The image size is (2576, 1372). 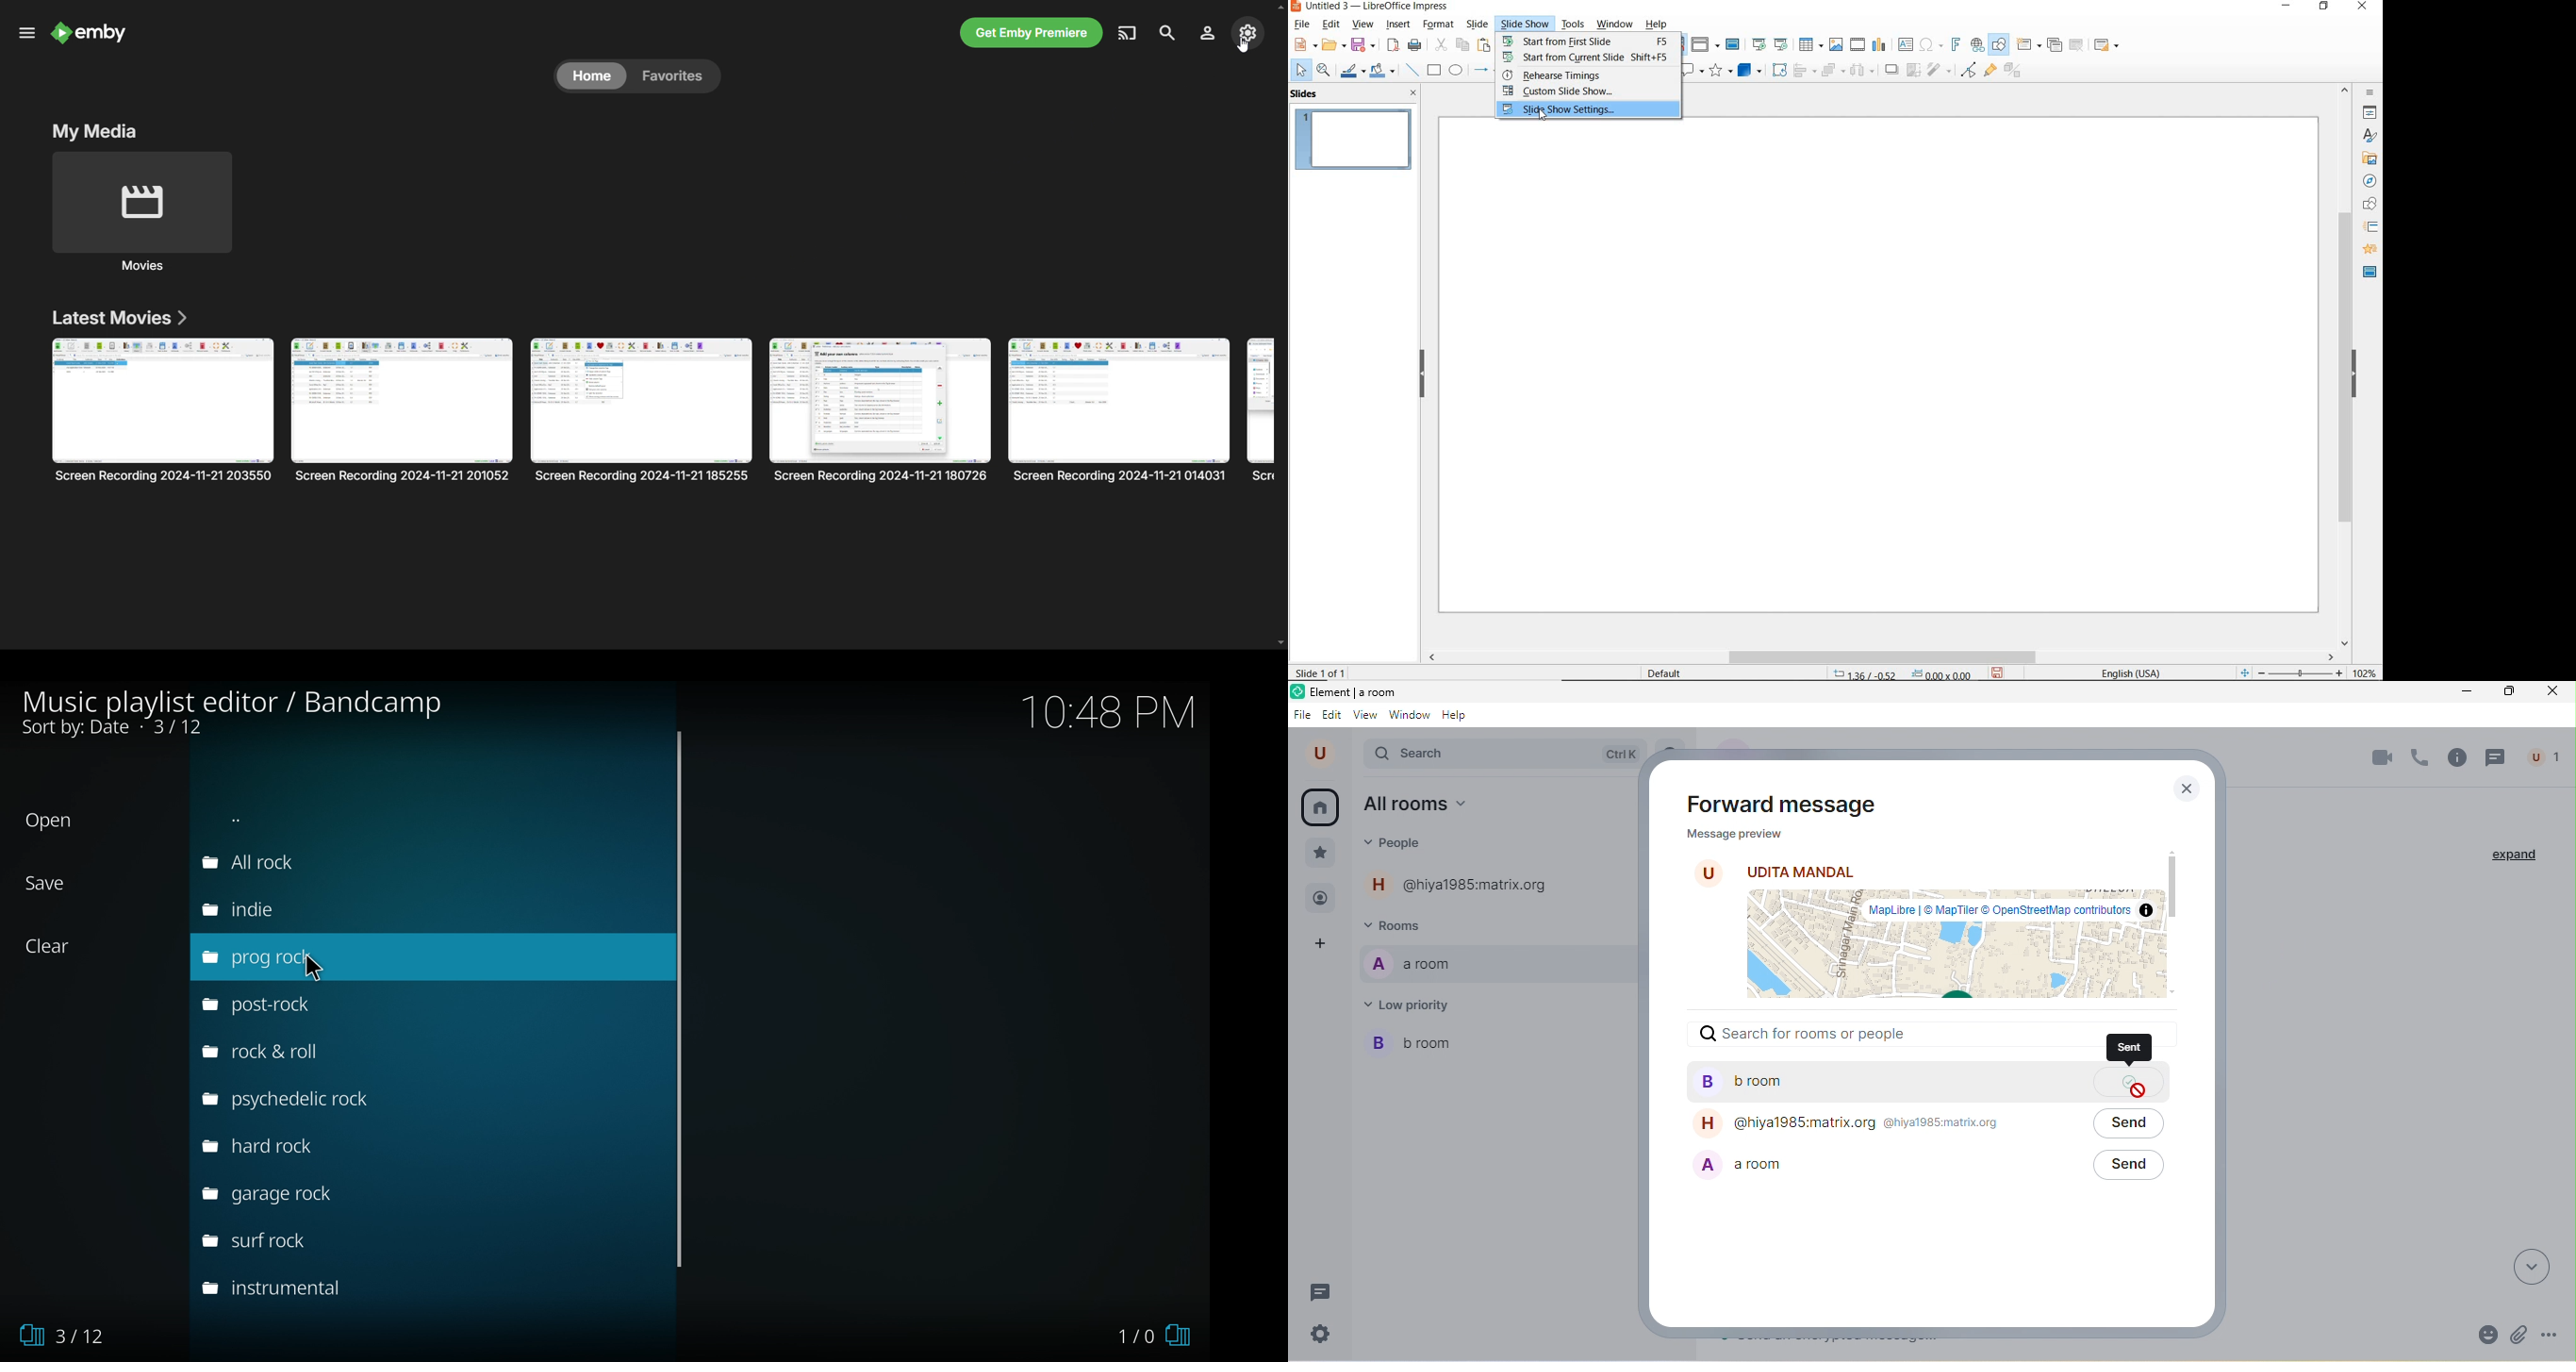 What do you see at coordinates (1586, 93) in the screenshot?
I see `CUSTOM SLIDE SHOW` at bounding box center [1586, 93].